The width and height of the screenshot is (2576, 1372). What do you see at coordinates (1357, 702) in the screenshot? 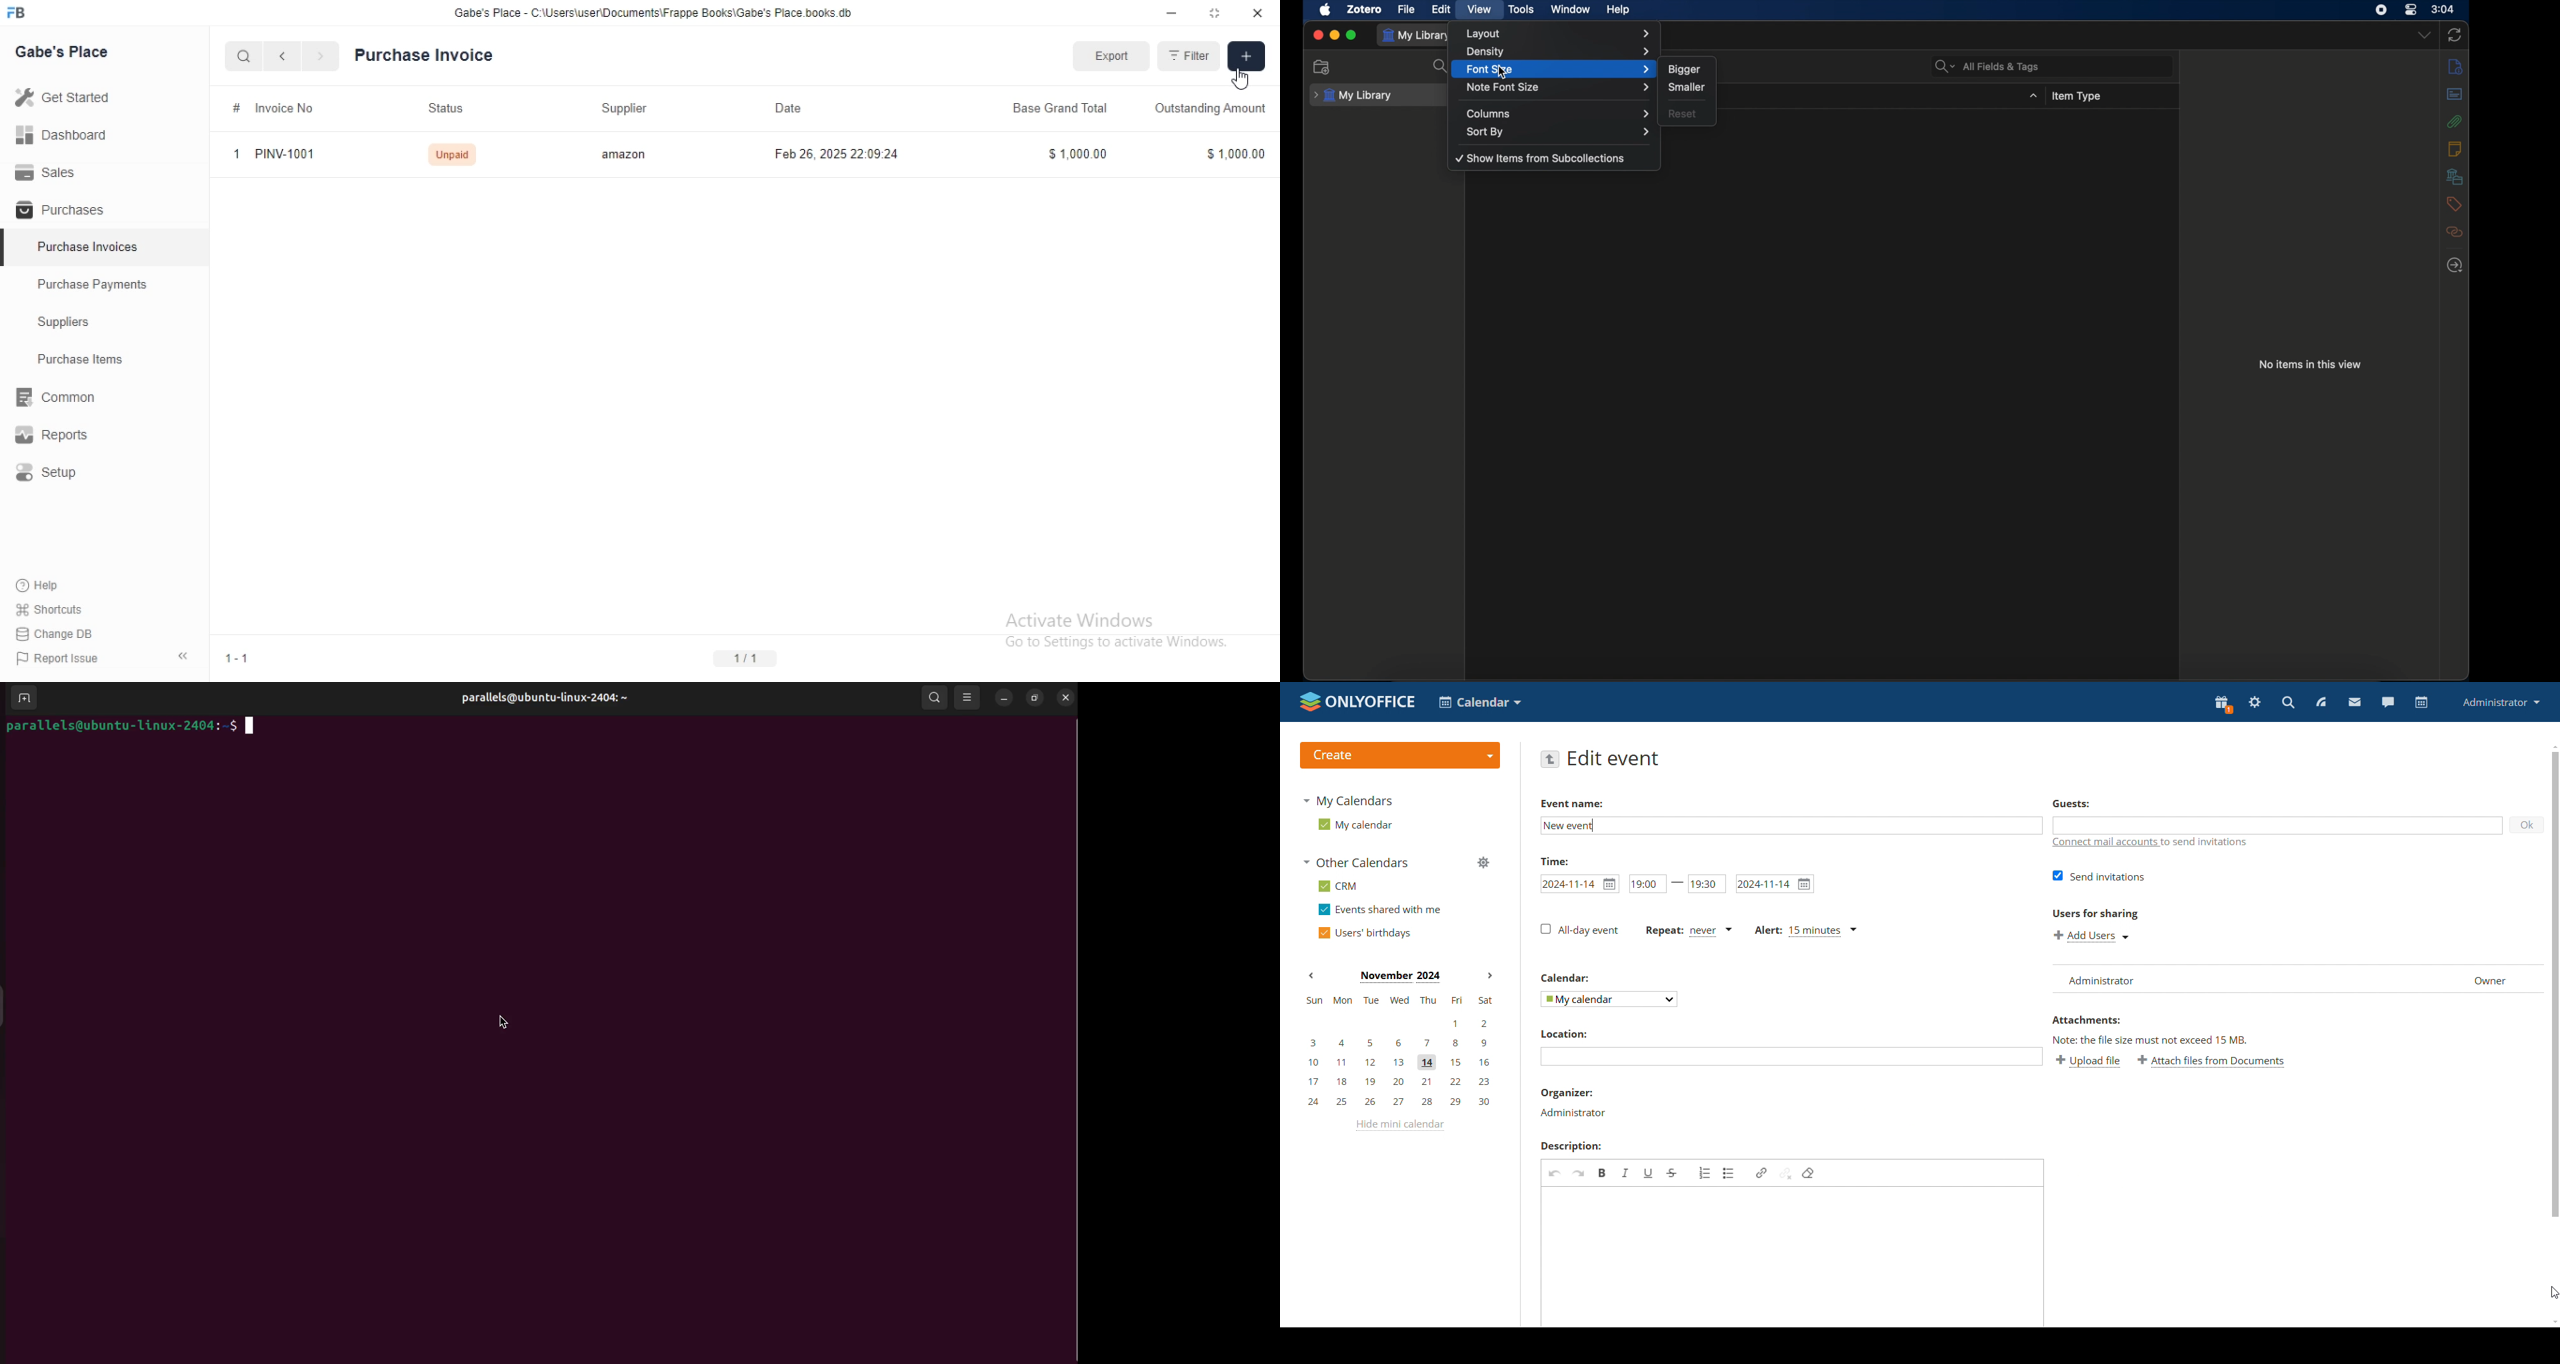
I see `logo` at bounding box center [1357, 702].